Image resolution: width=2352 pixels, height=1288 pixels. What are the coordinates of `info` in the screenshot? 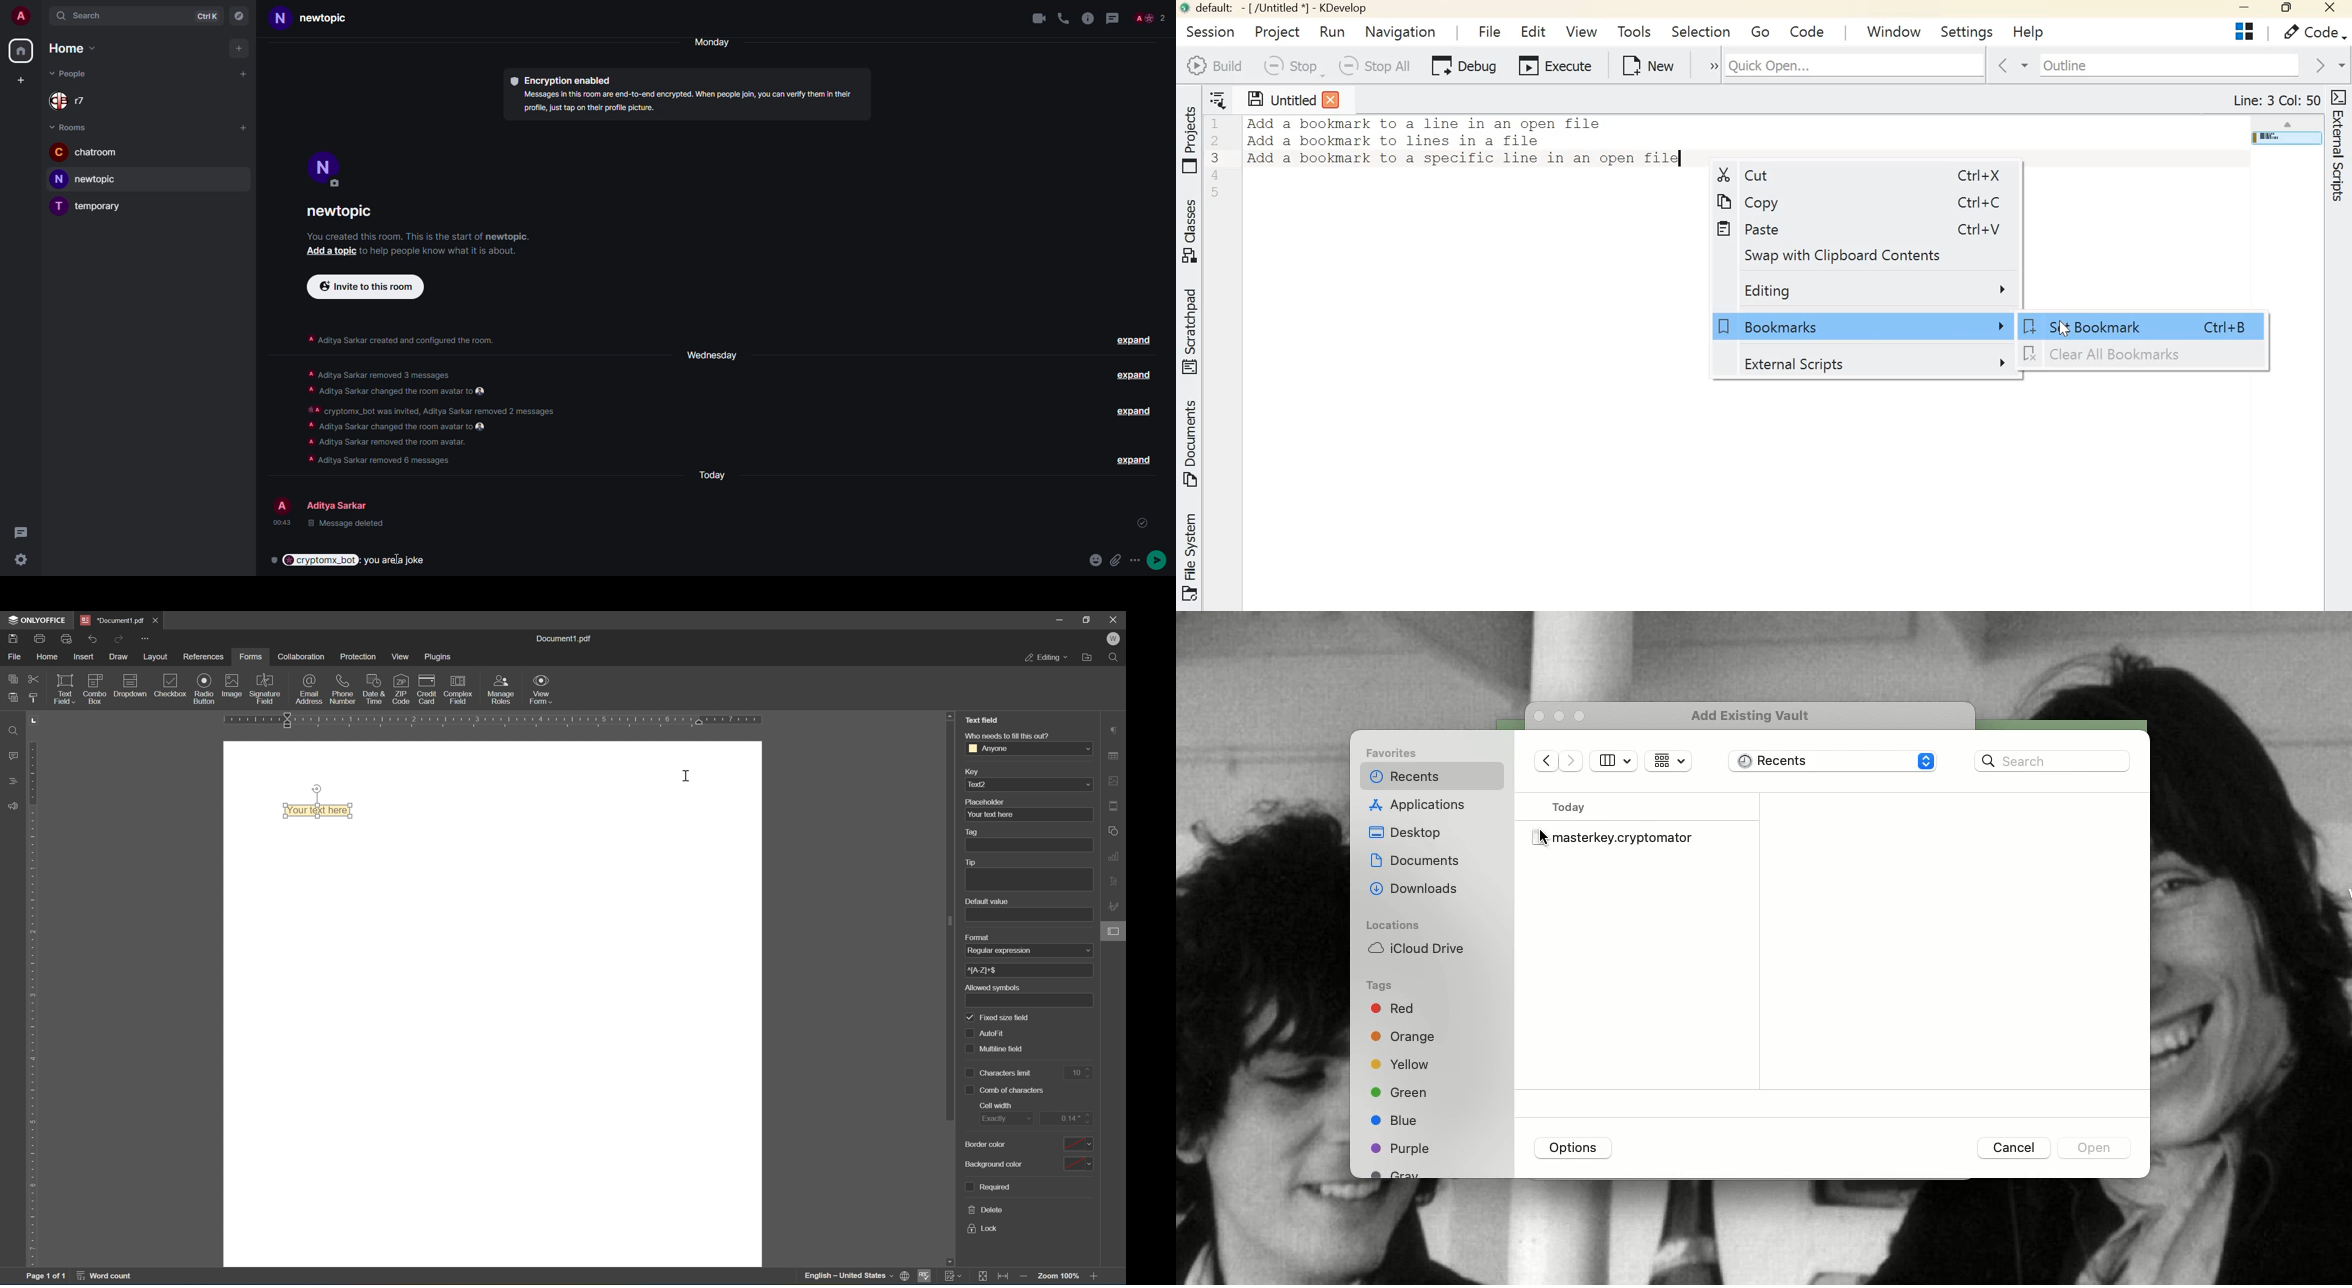 It's located at (432, 418).